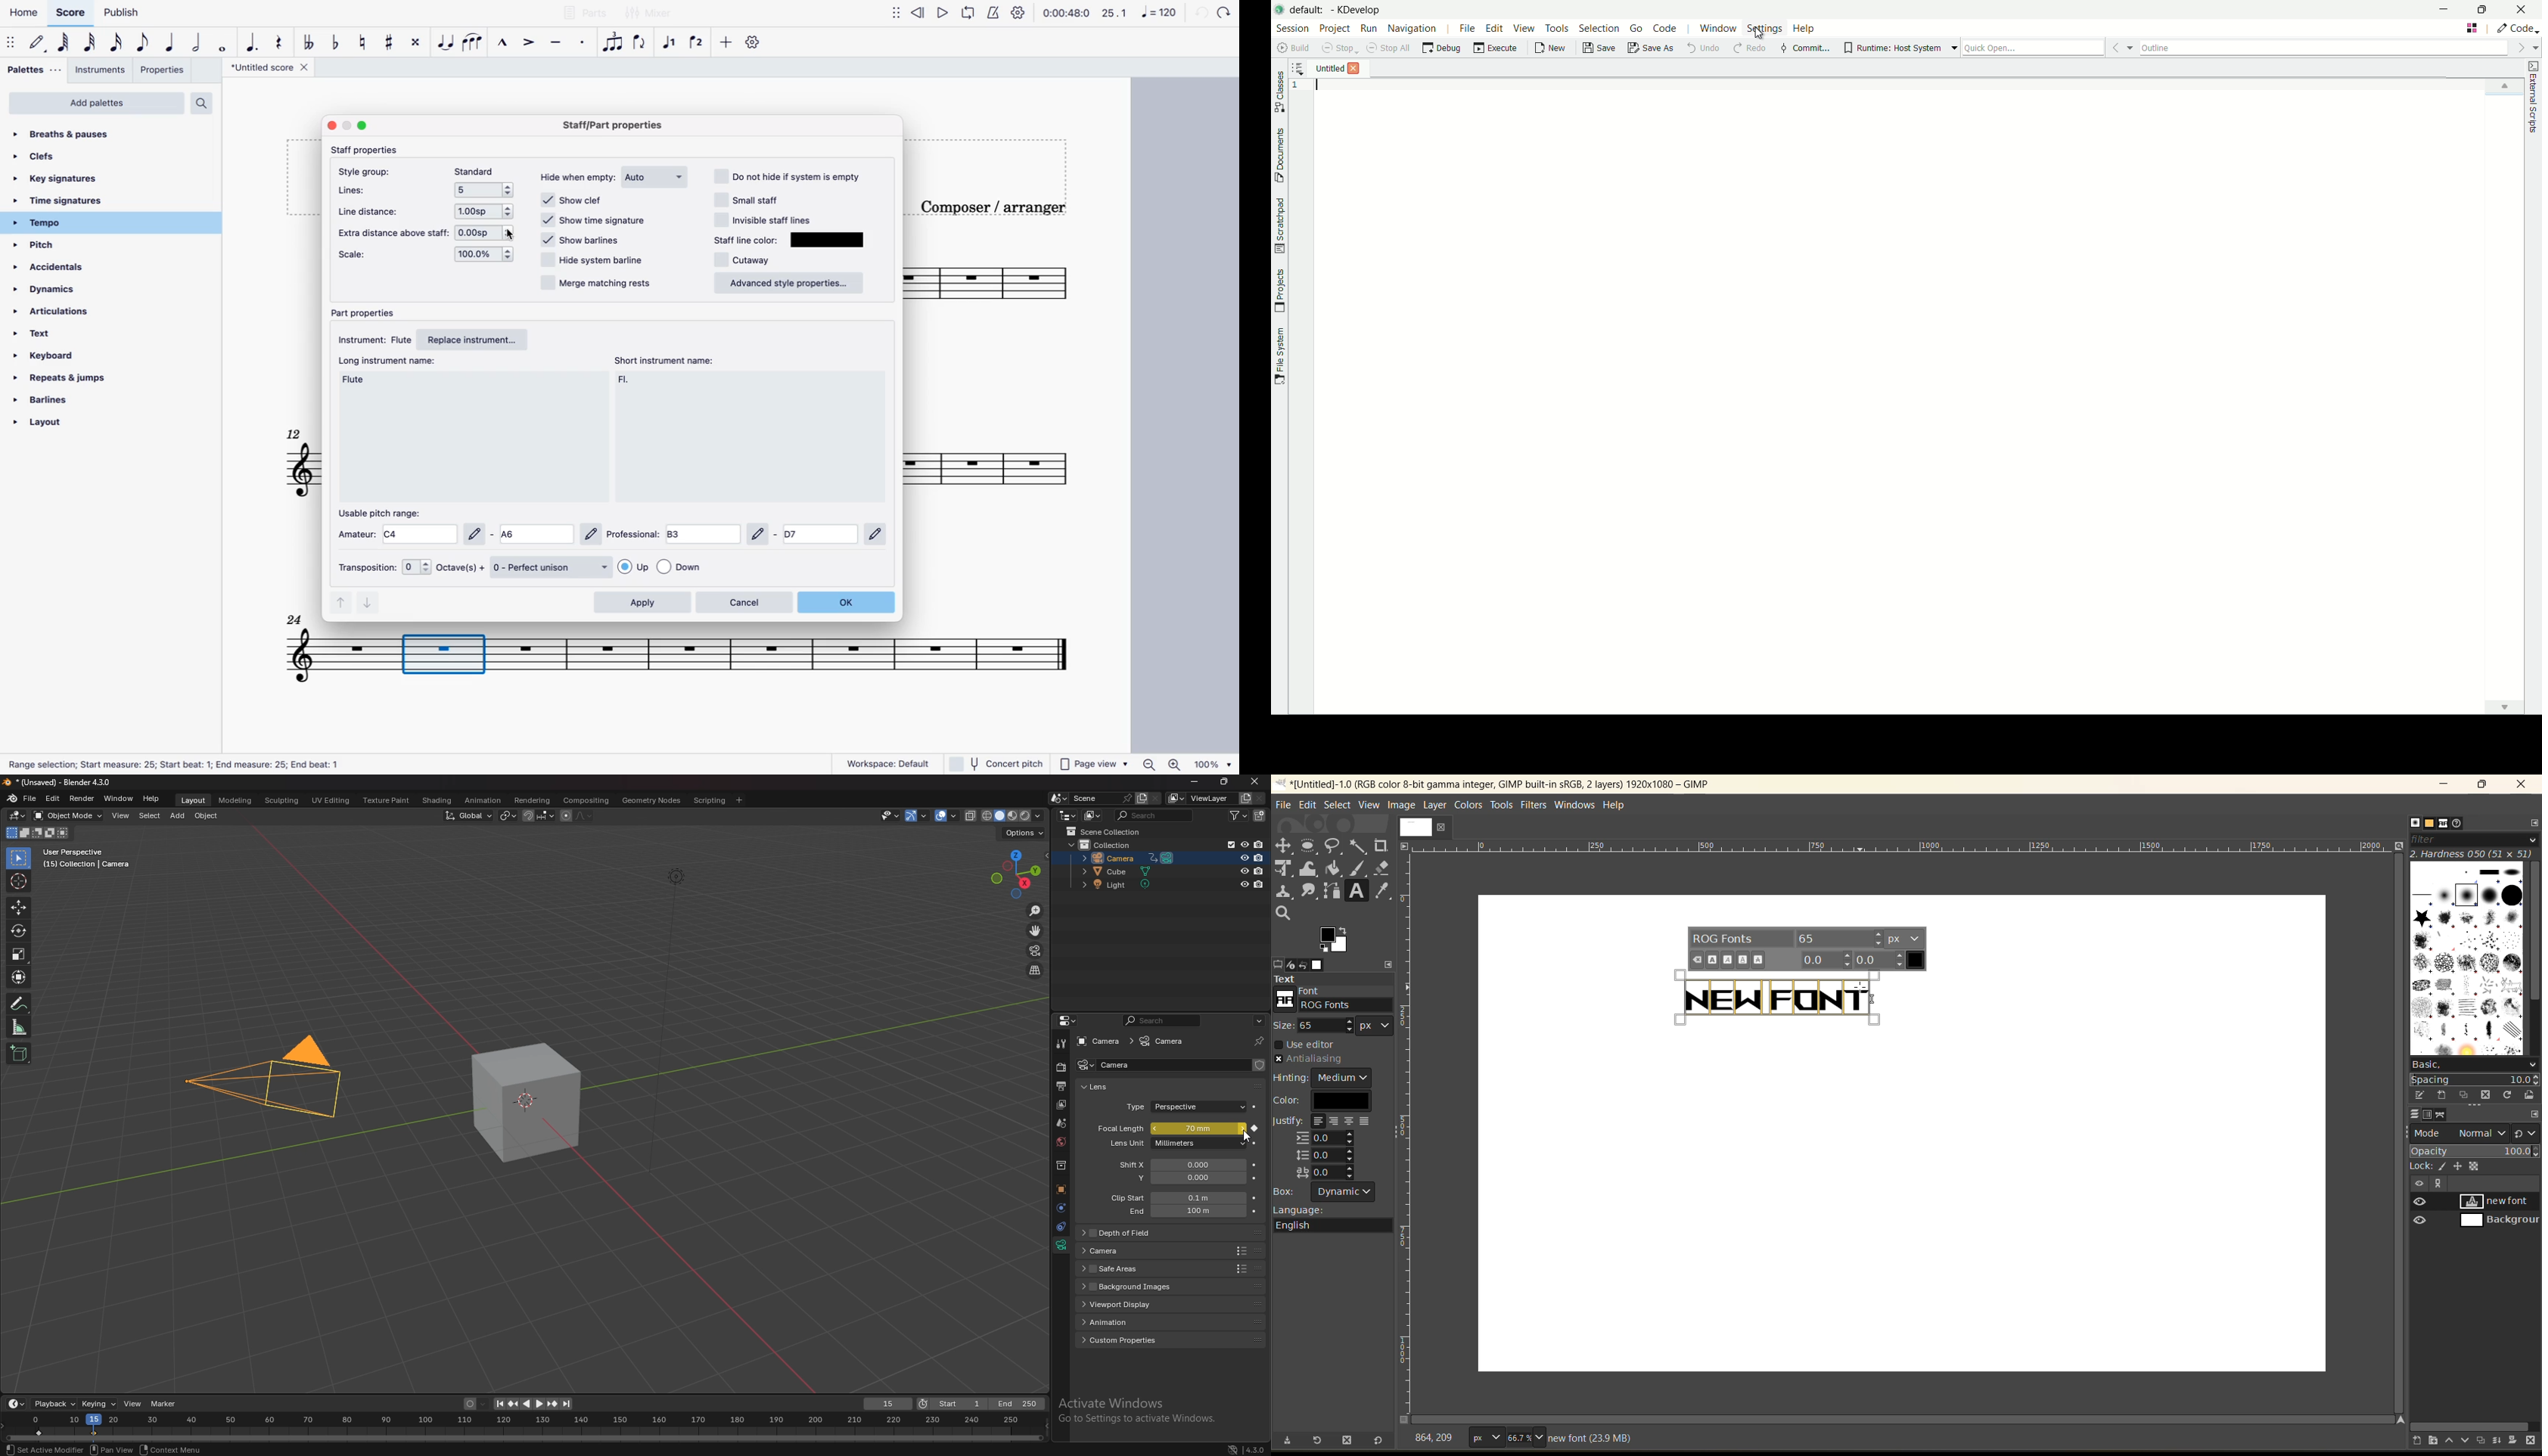 This screenshot has width=2548, height=1456. Describe the element at coordinates (509, 233) in the screenshot. I see `cursor` at that location.